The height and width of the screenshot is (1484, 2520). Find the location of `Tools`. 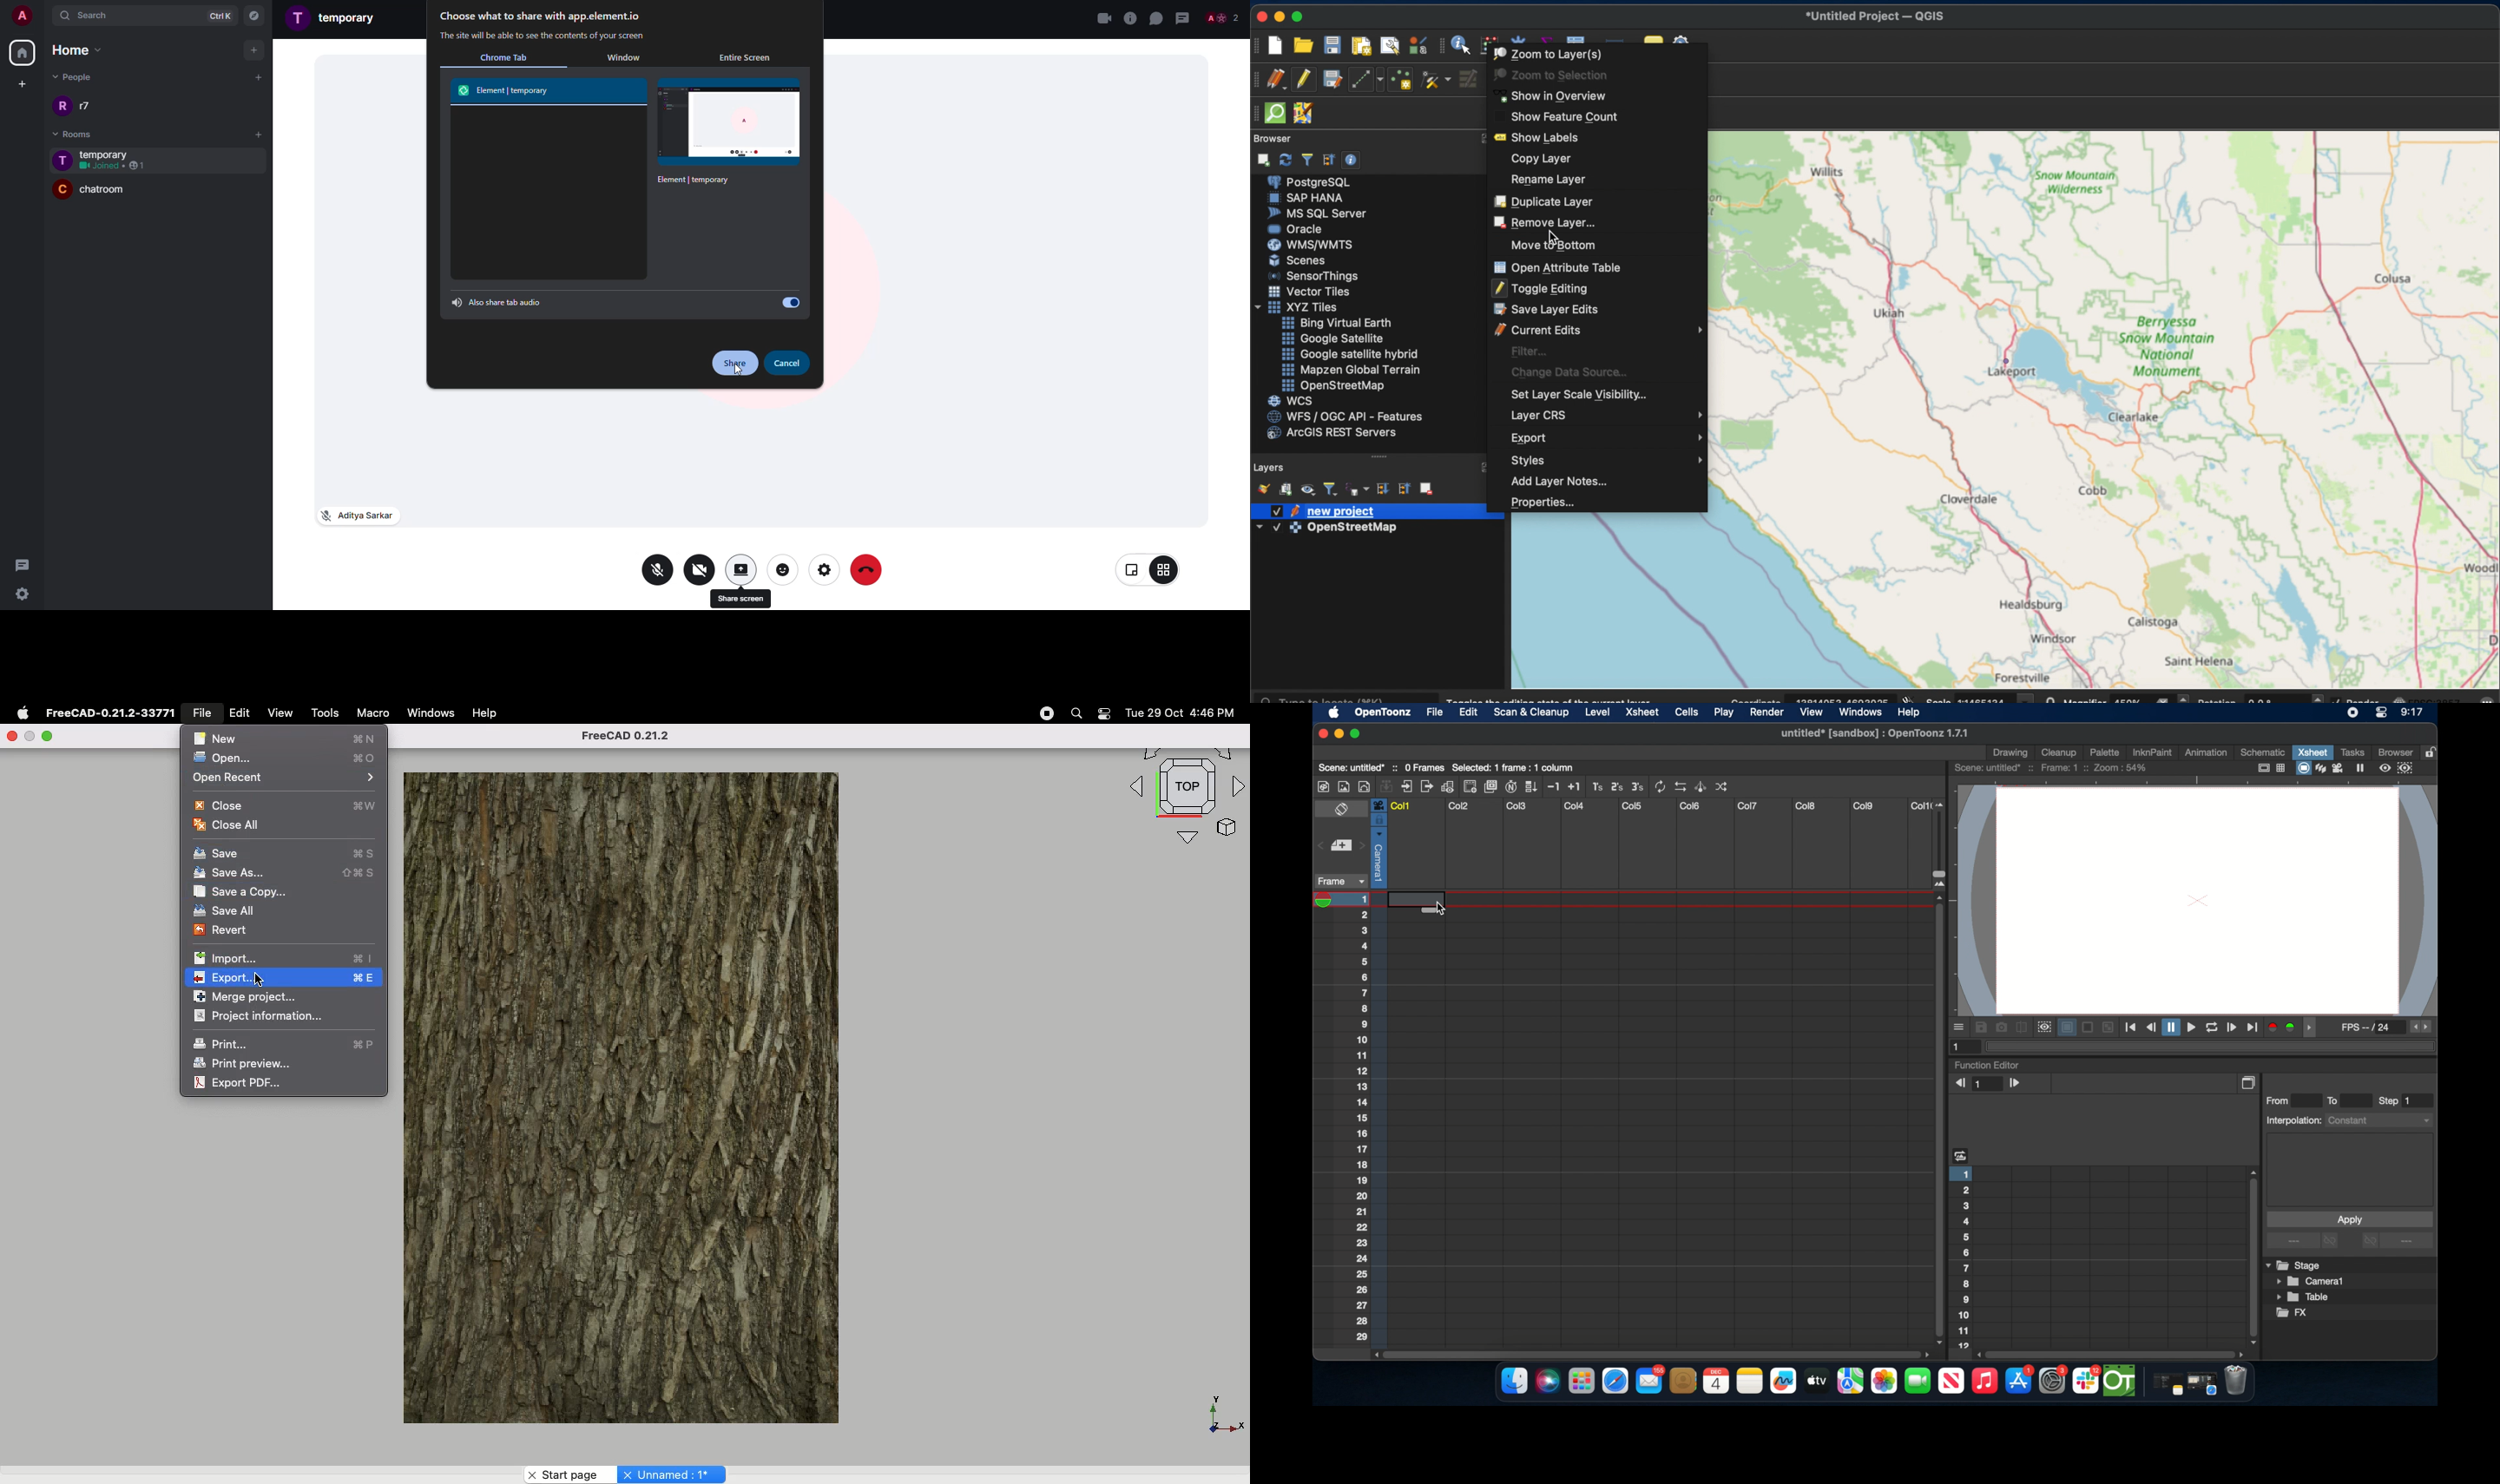

Tools is located at coordinates (327, 713).